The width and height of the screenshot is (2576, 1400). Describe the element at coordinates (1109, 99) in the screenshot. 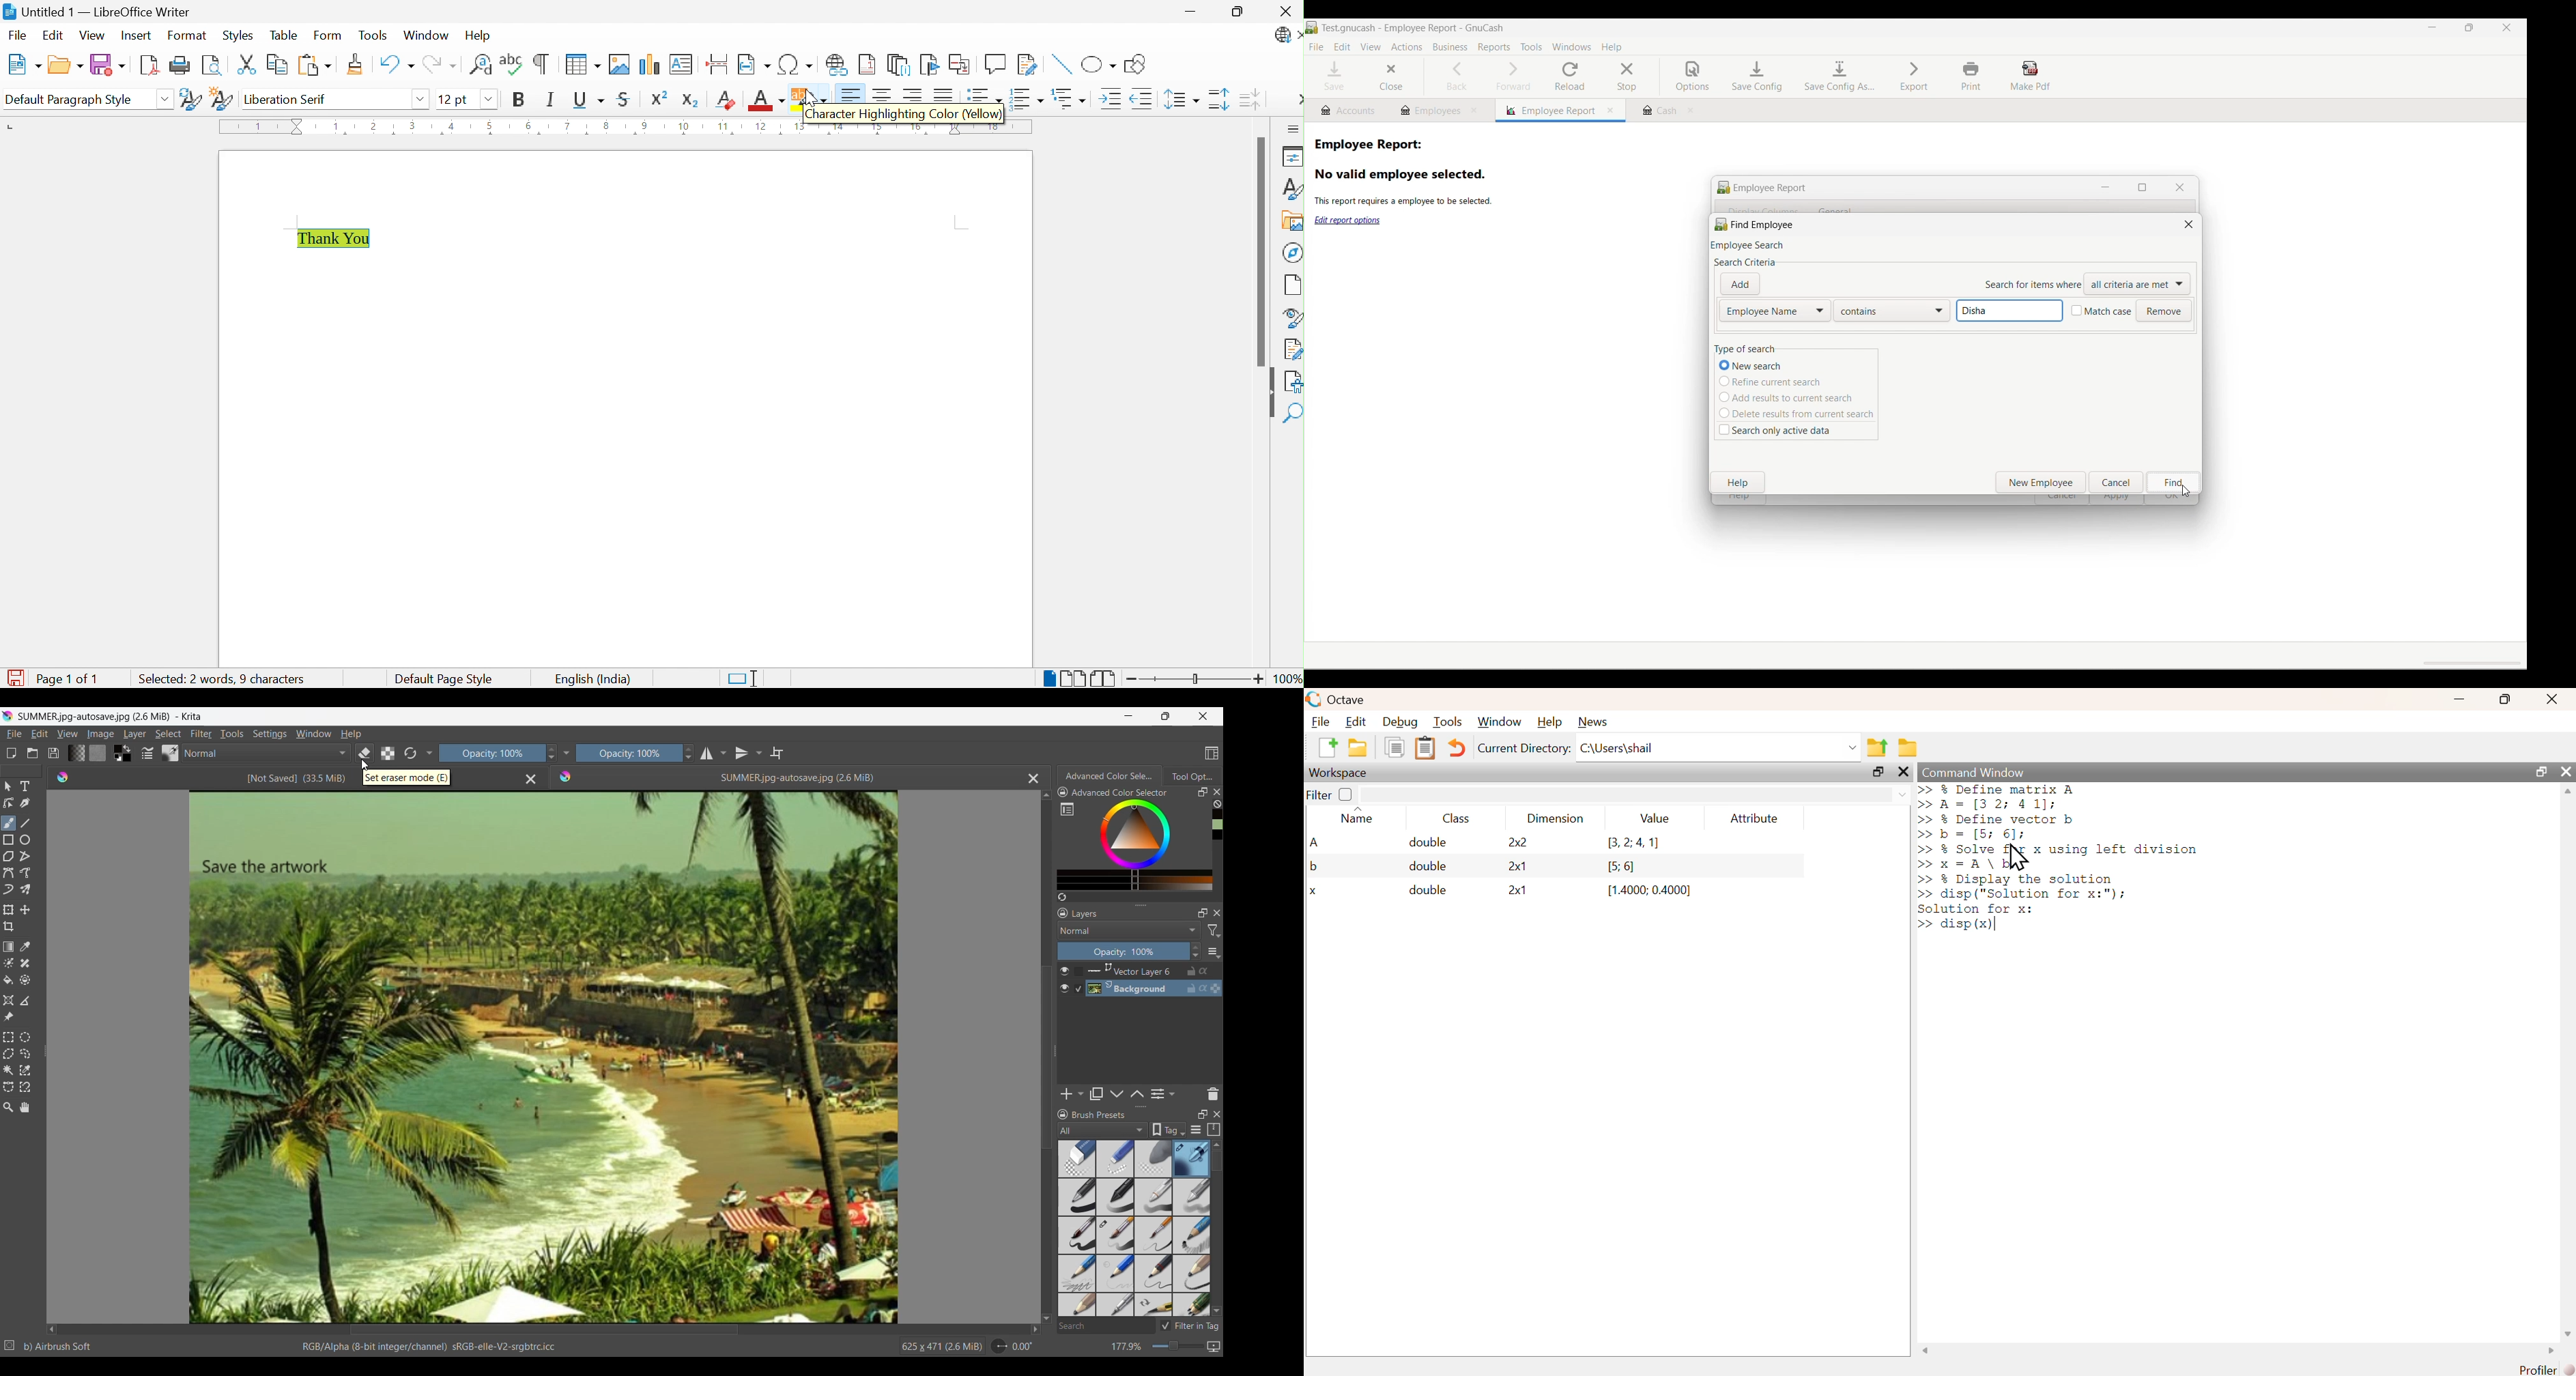

I see `Increase Indent` at that location.